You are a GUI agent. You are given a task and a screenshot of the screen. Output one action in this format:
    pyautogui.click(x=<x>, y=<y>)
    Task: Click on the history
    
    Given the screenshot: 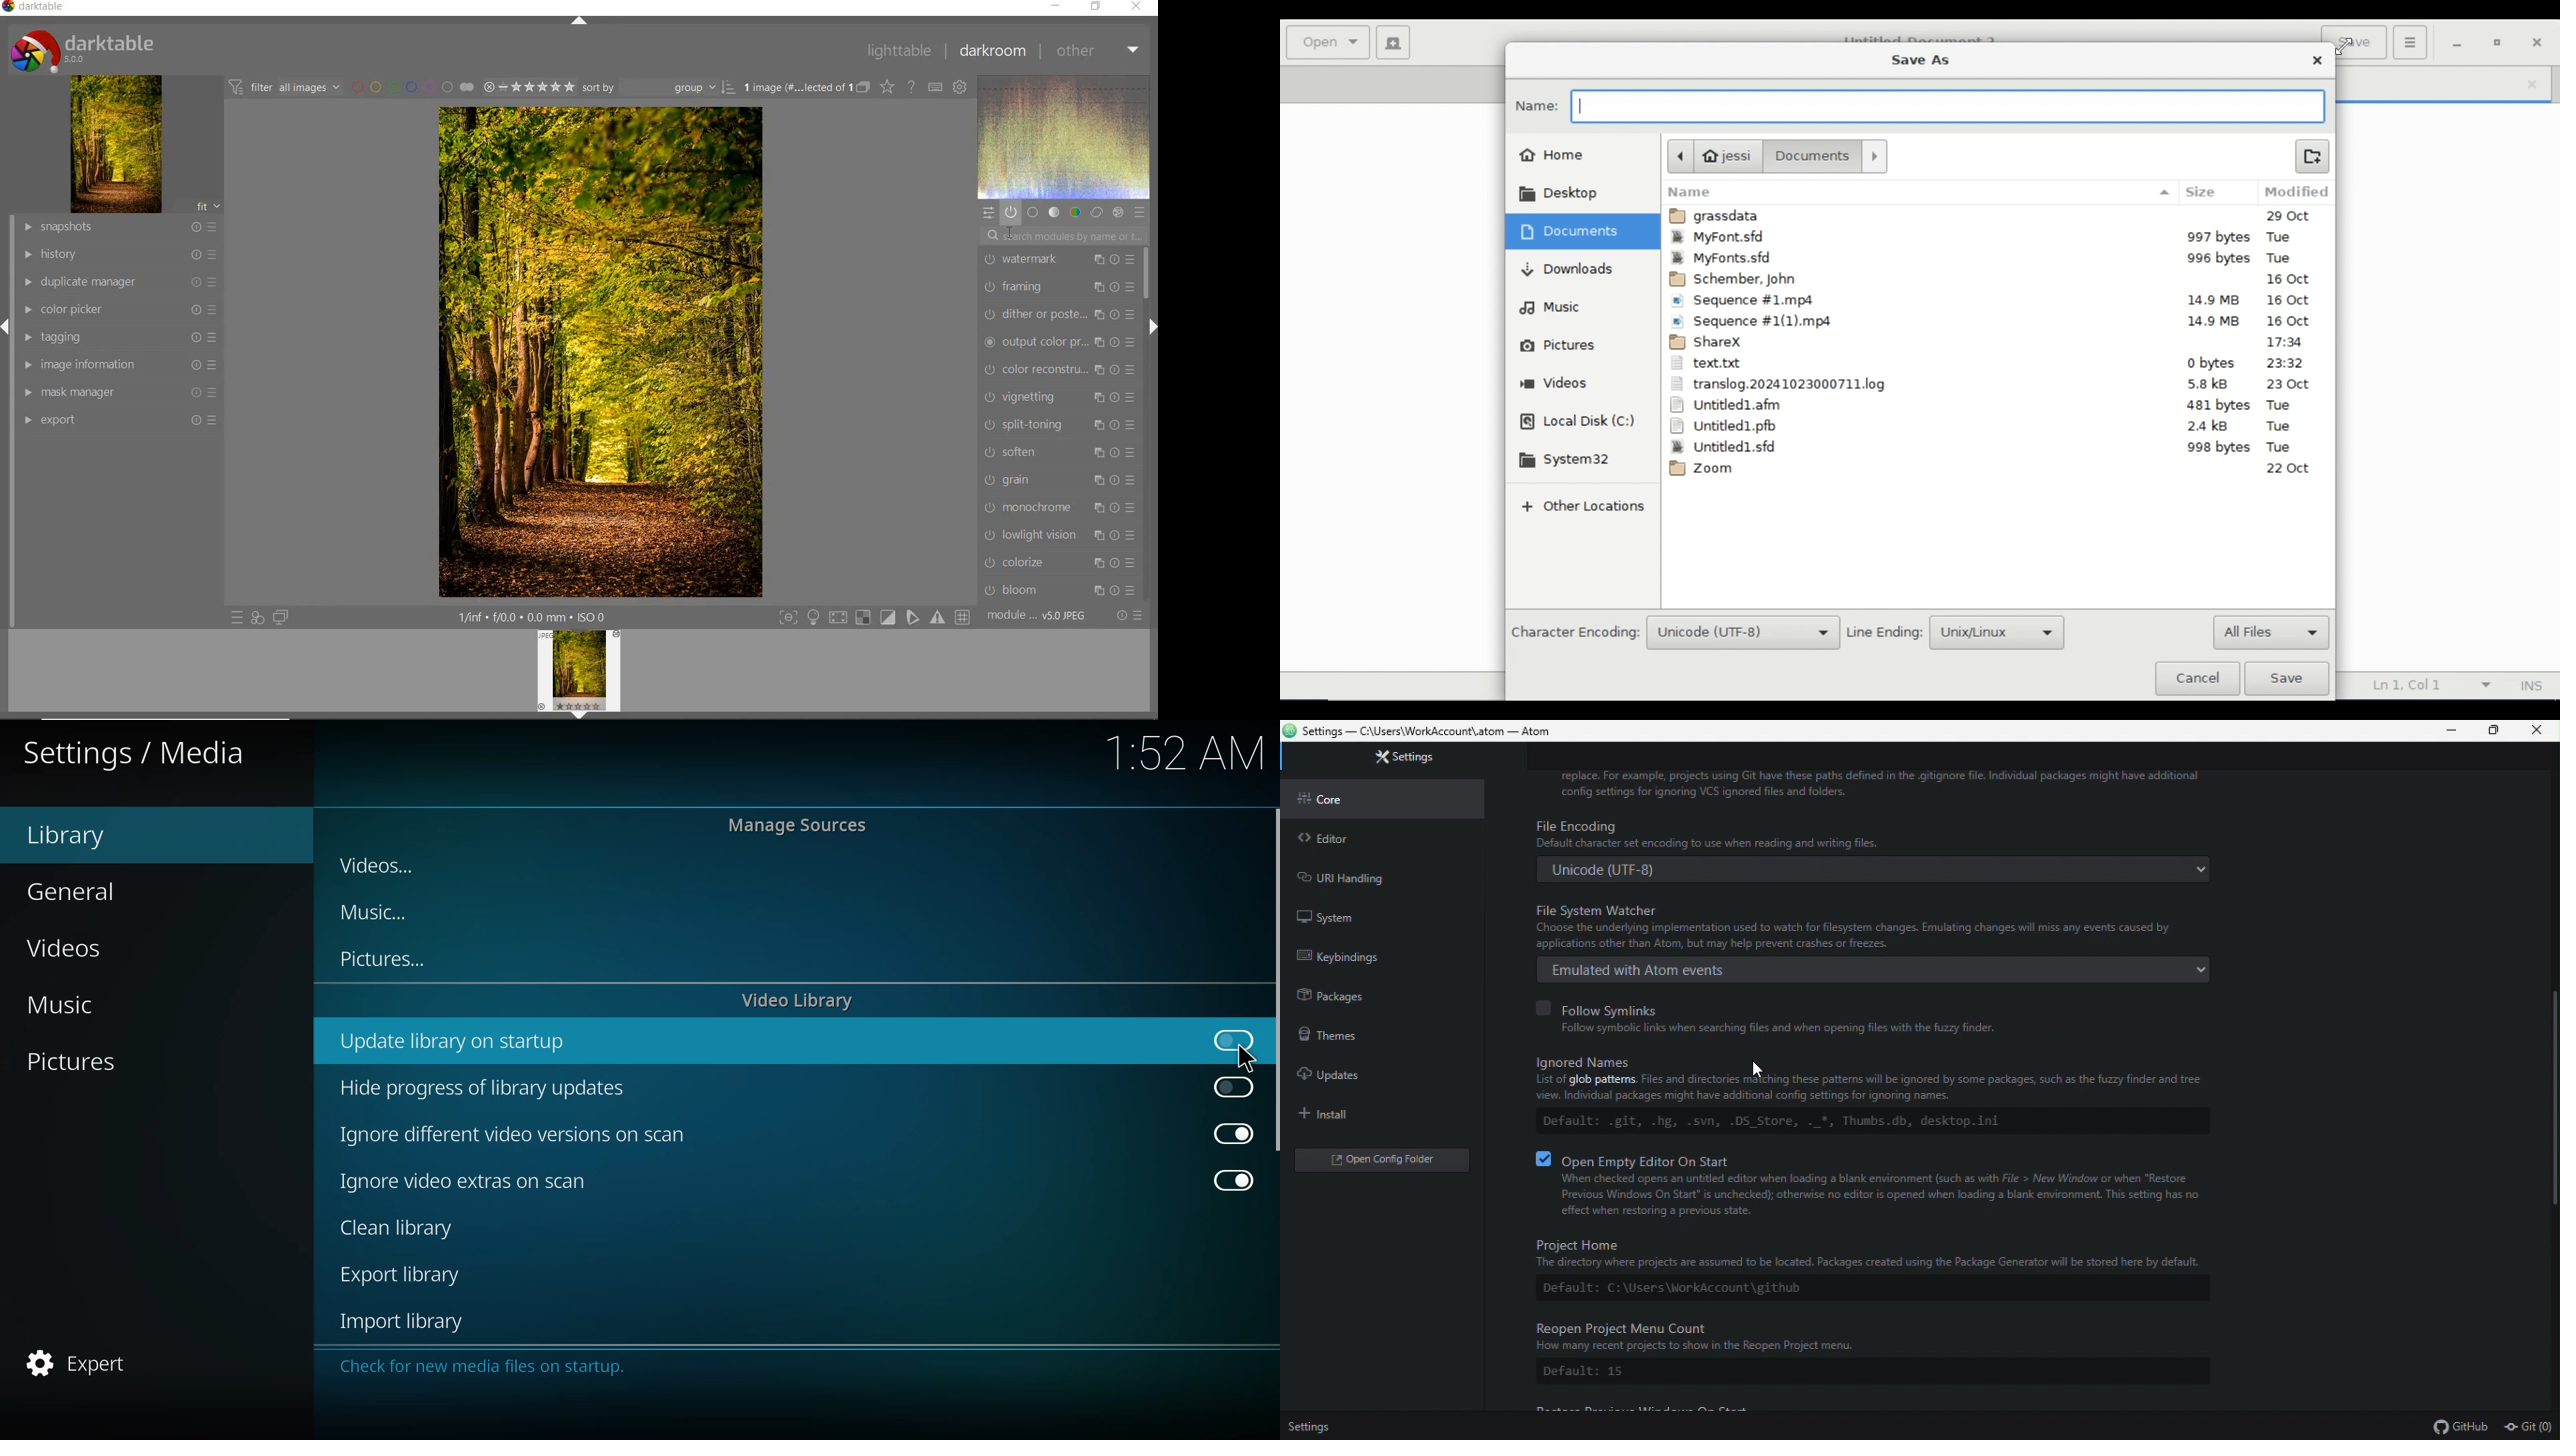 What is the action you would take?
    pyautogui.click(x=119, y=253)
    